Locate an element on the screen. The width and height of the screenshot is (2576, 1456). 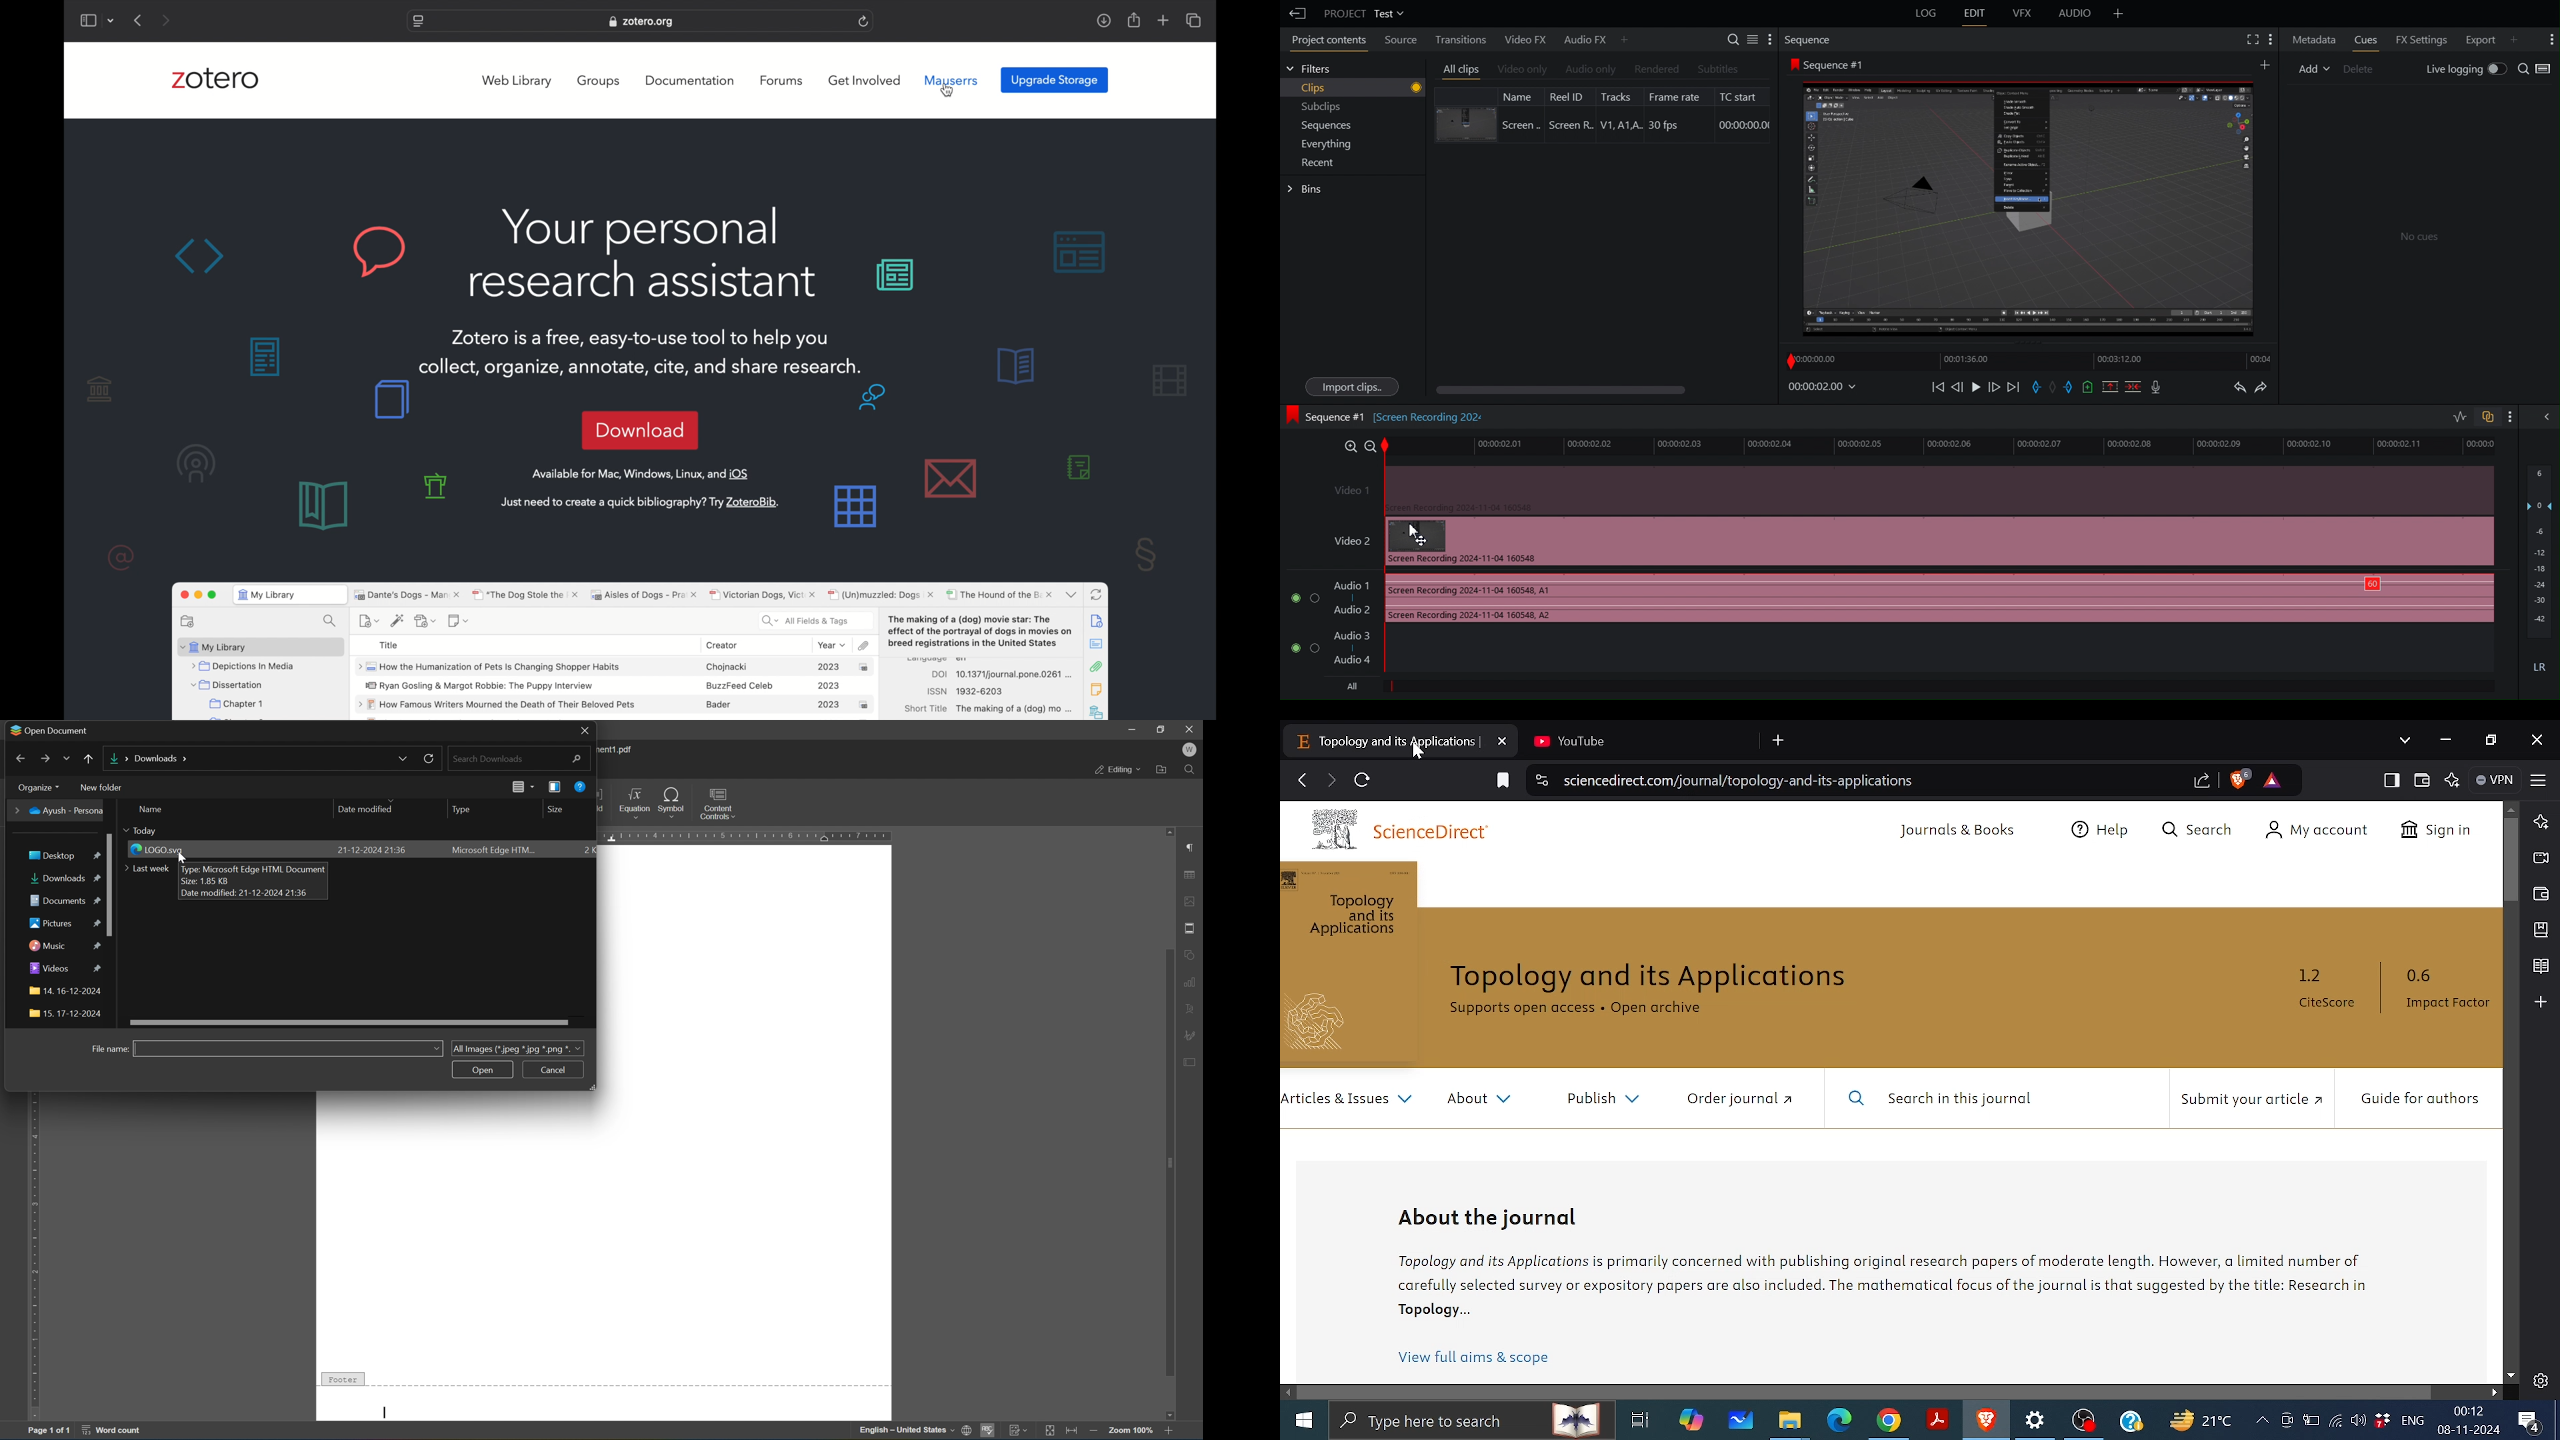
header & footer settings is located at coordinates (1192, 927).